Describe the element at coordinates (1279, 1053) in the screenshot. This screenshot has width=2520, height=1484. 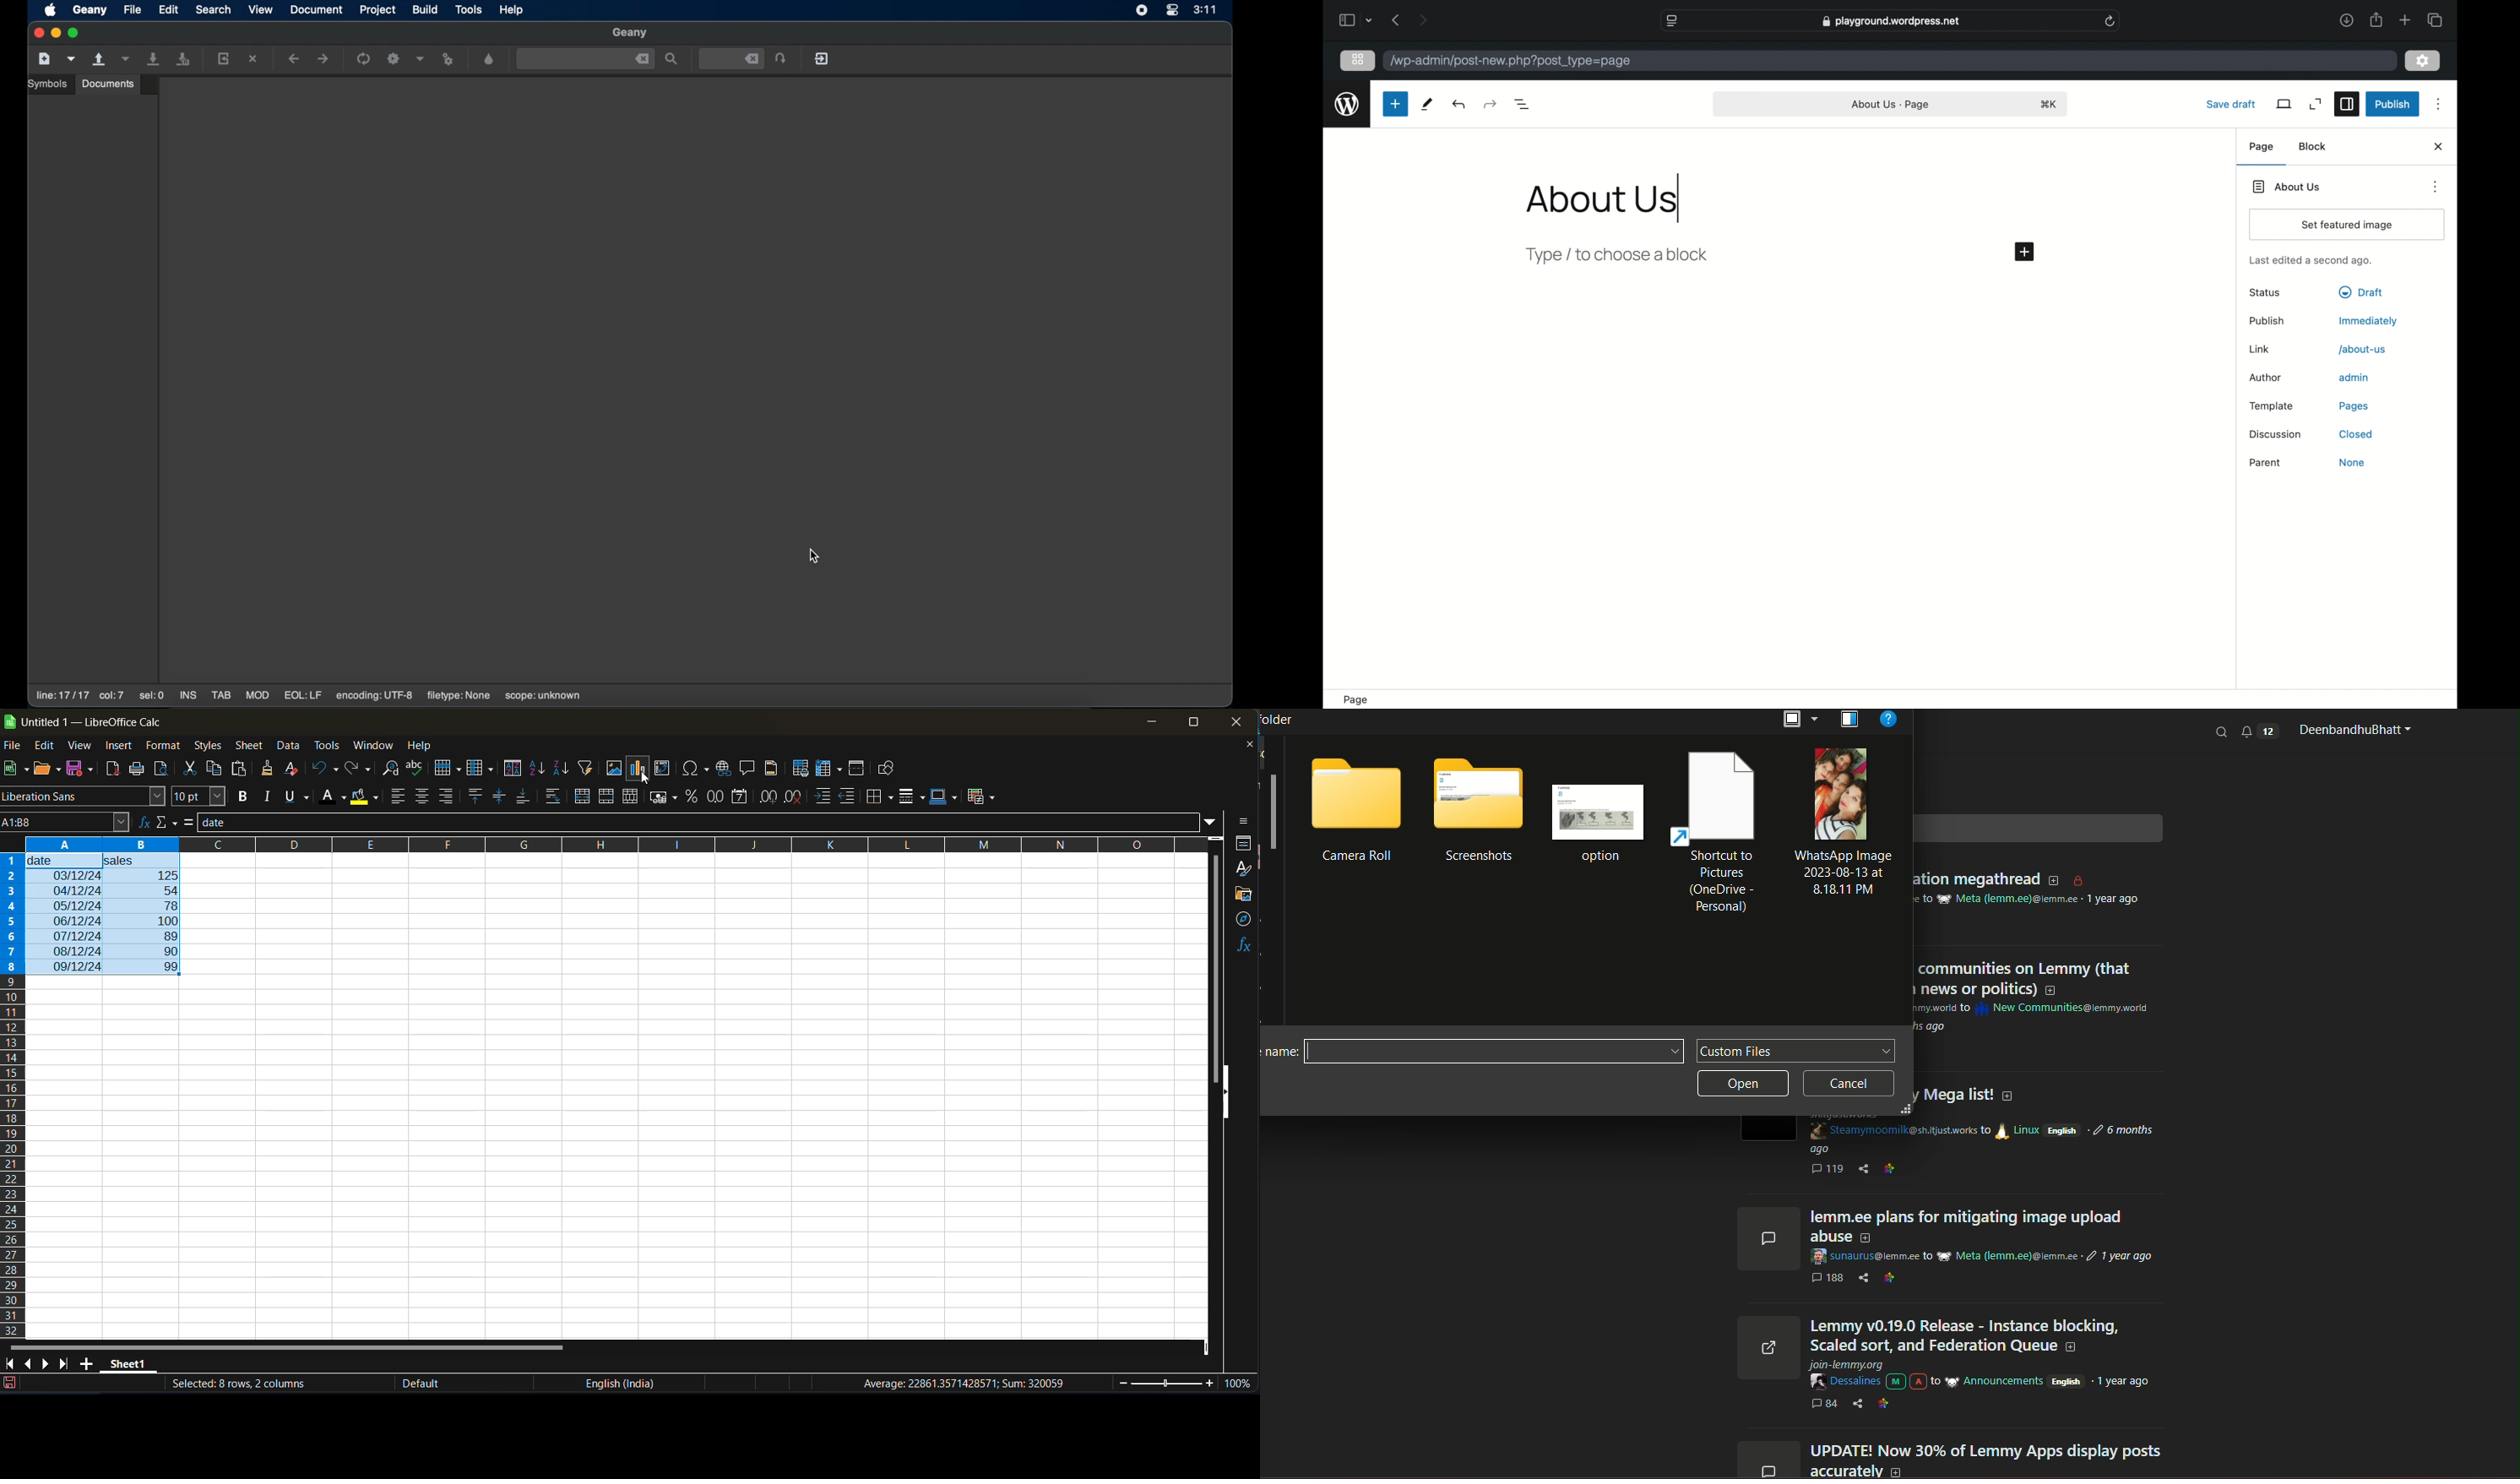
I see `name` at that location.